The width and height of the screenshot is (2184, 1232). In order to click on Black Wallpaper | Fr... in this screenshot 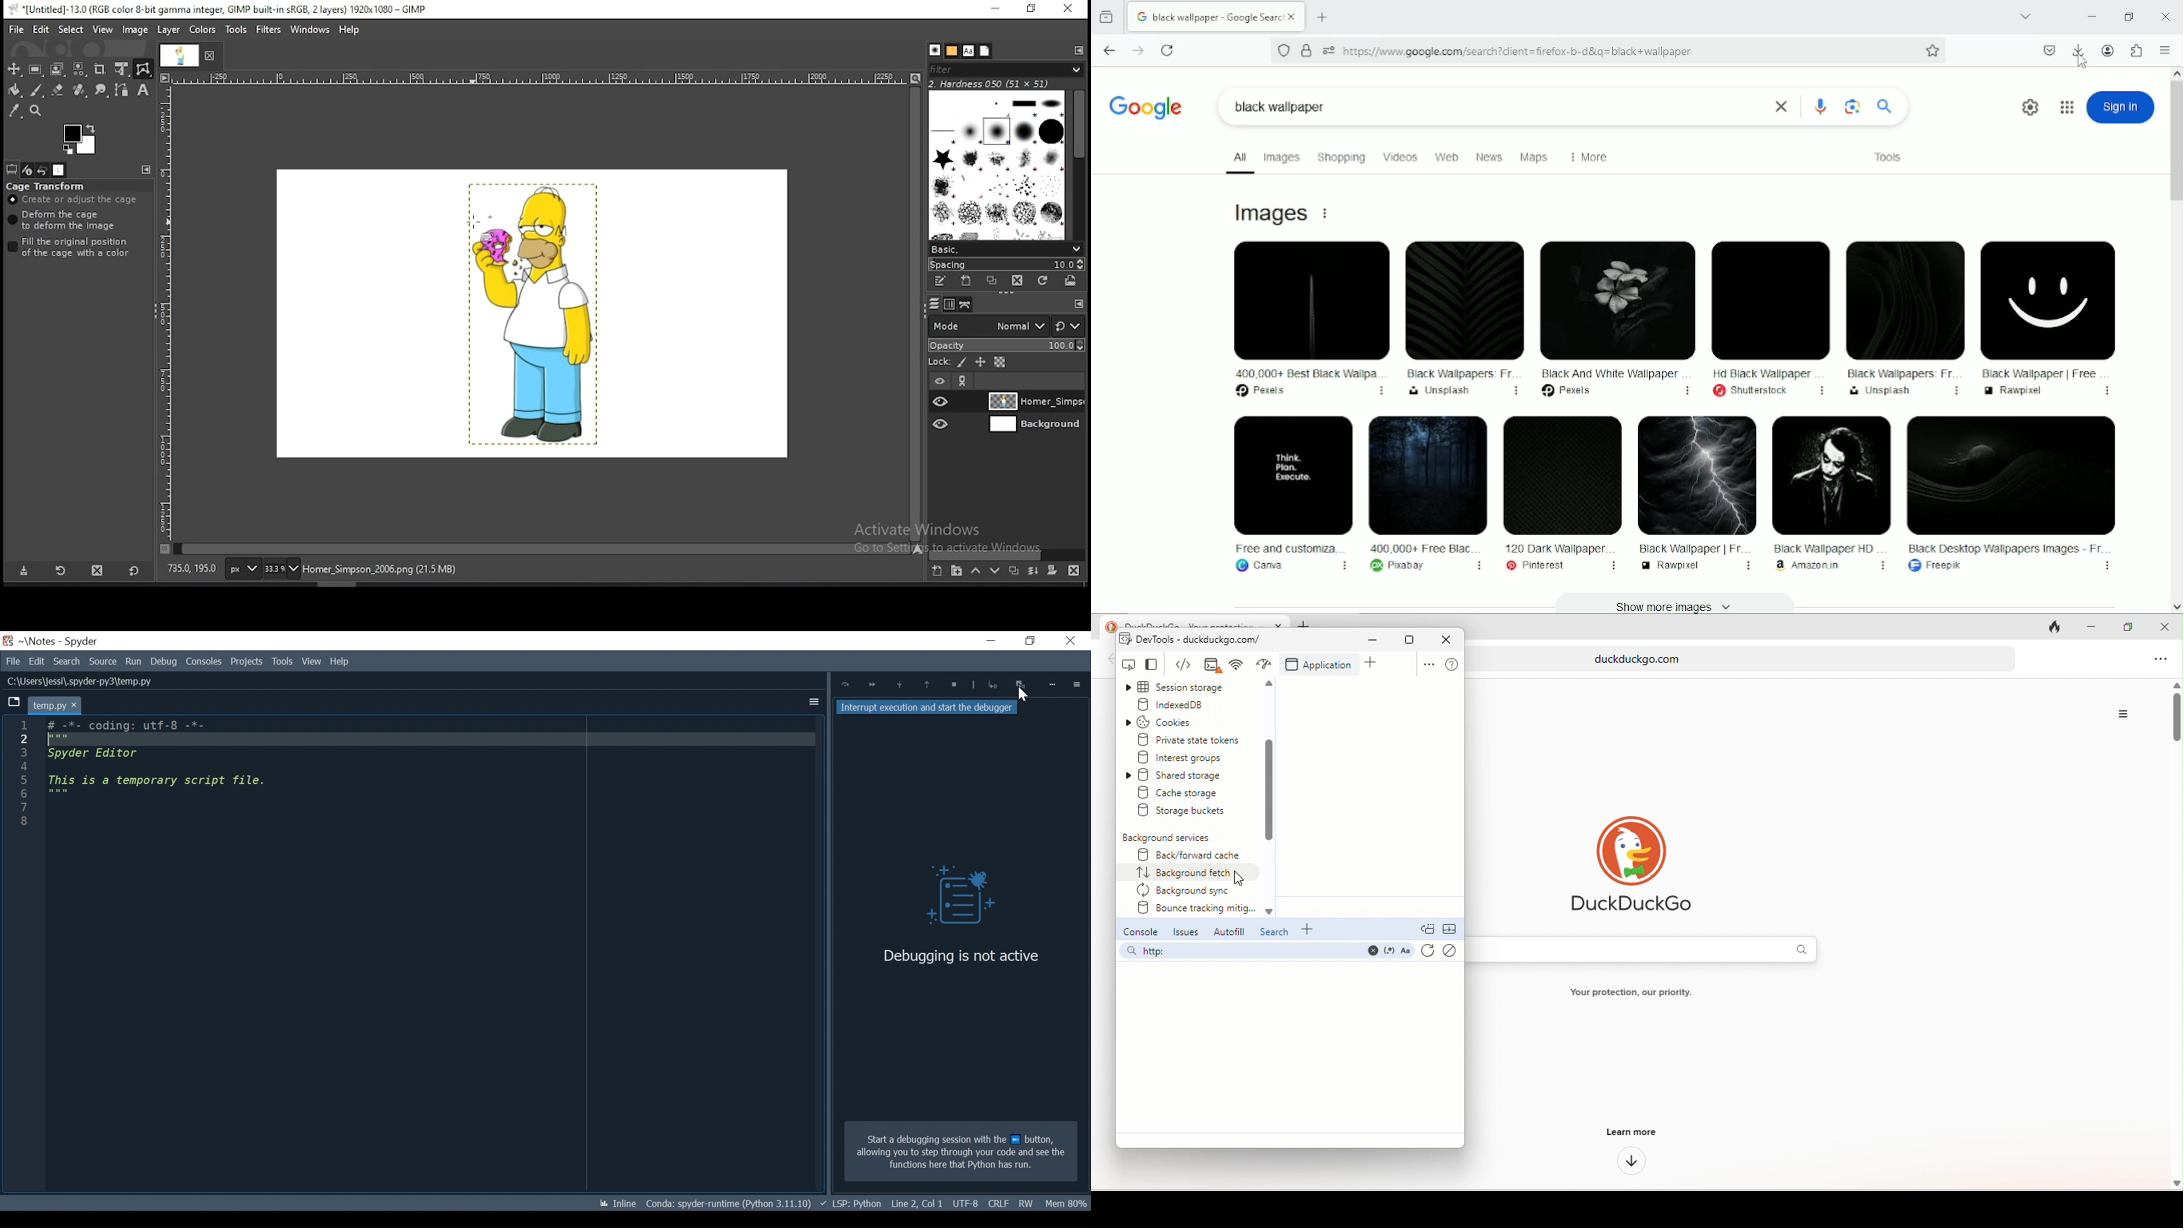, I will do `click(1694, 493)`.